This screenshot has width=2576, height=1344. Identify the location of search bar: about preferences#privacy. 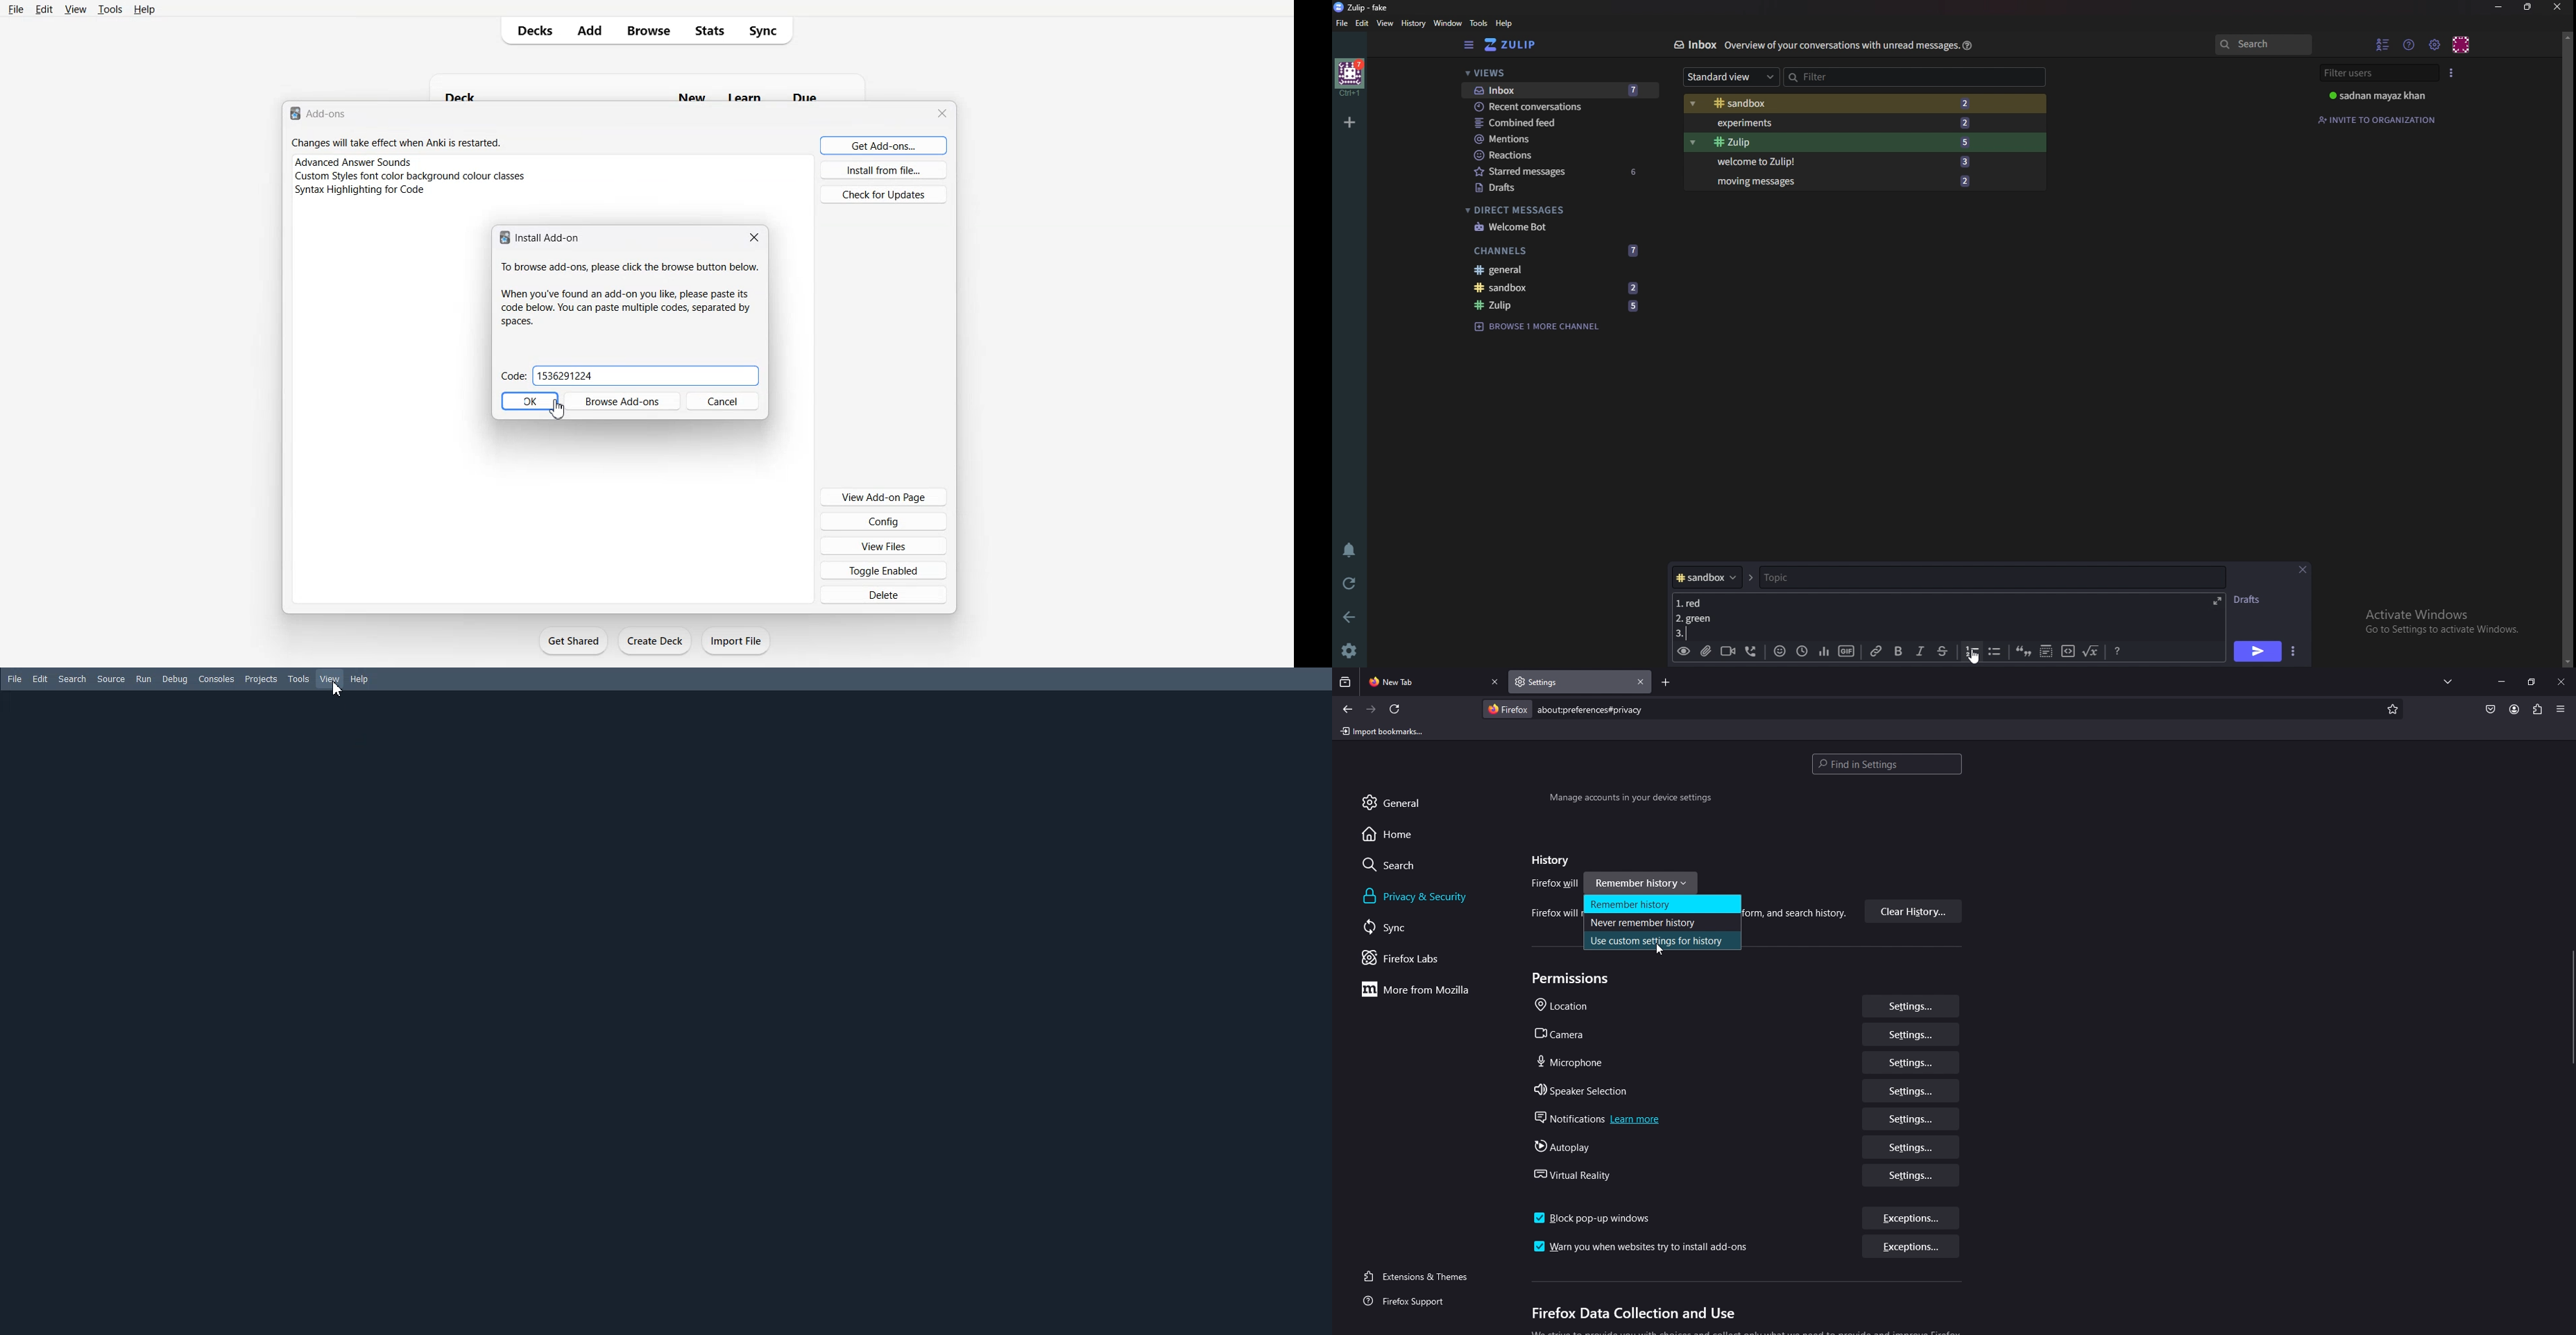
(1589, 709).